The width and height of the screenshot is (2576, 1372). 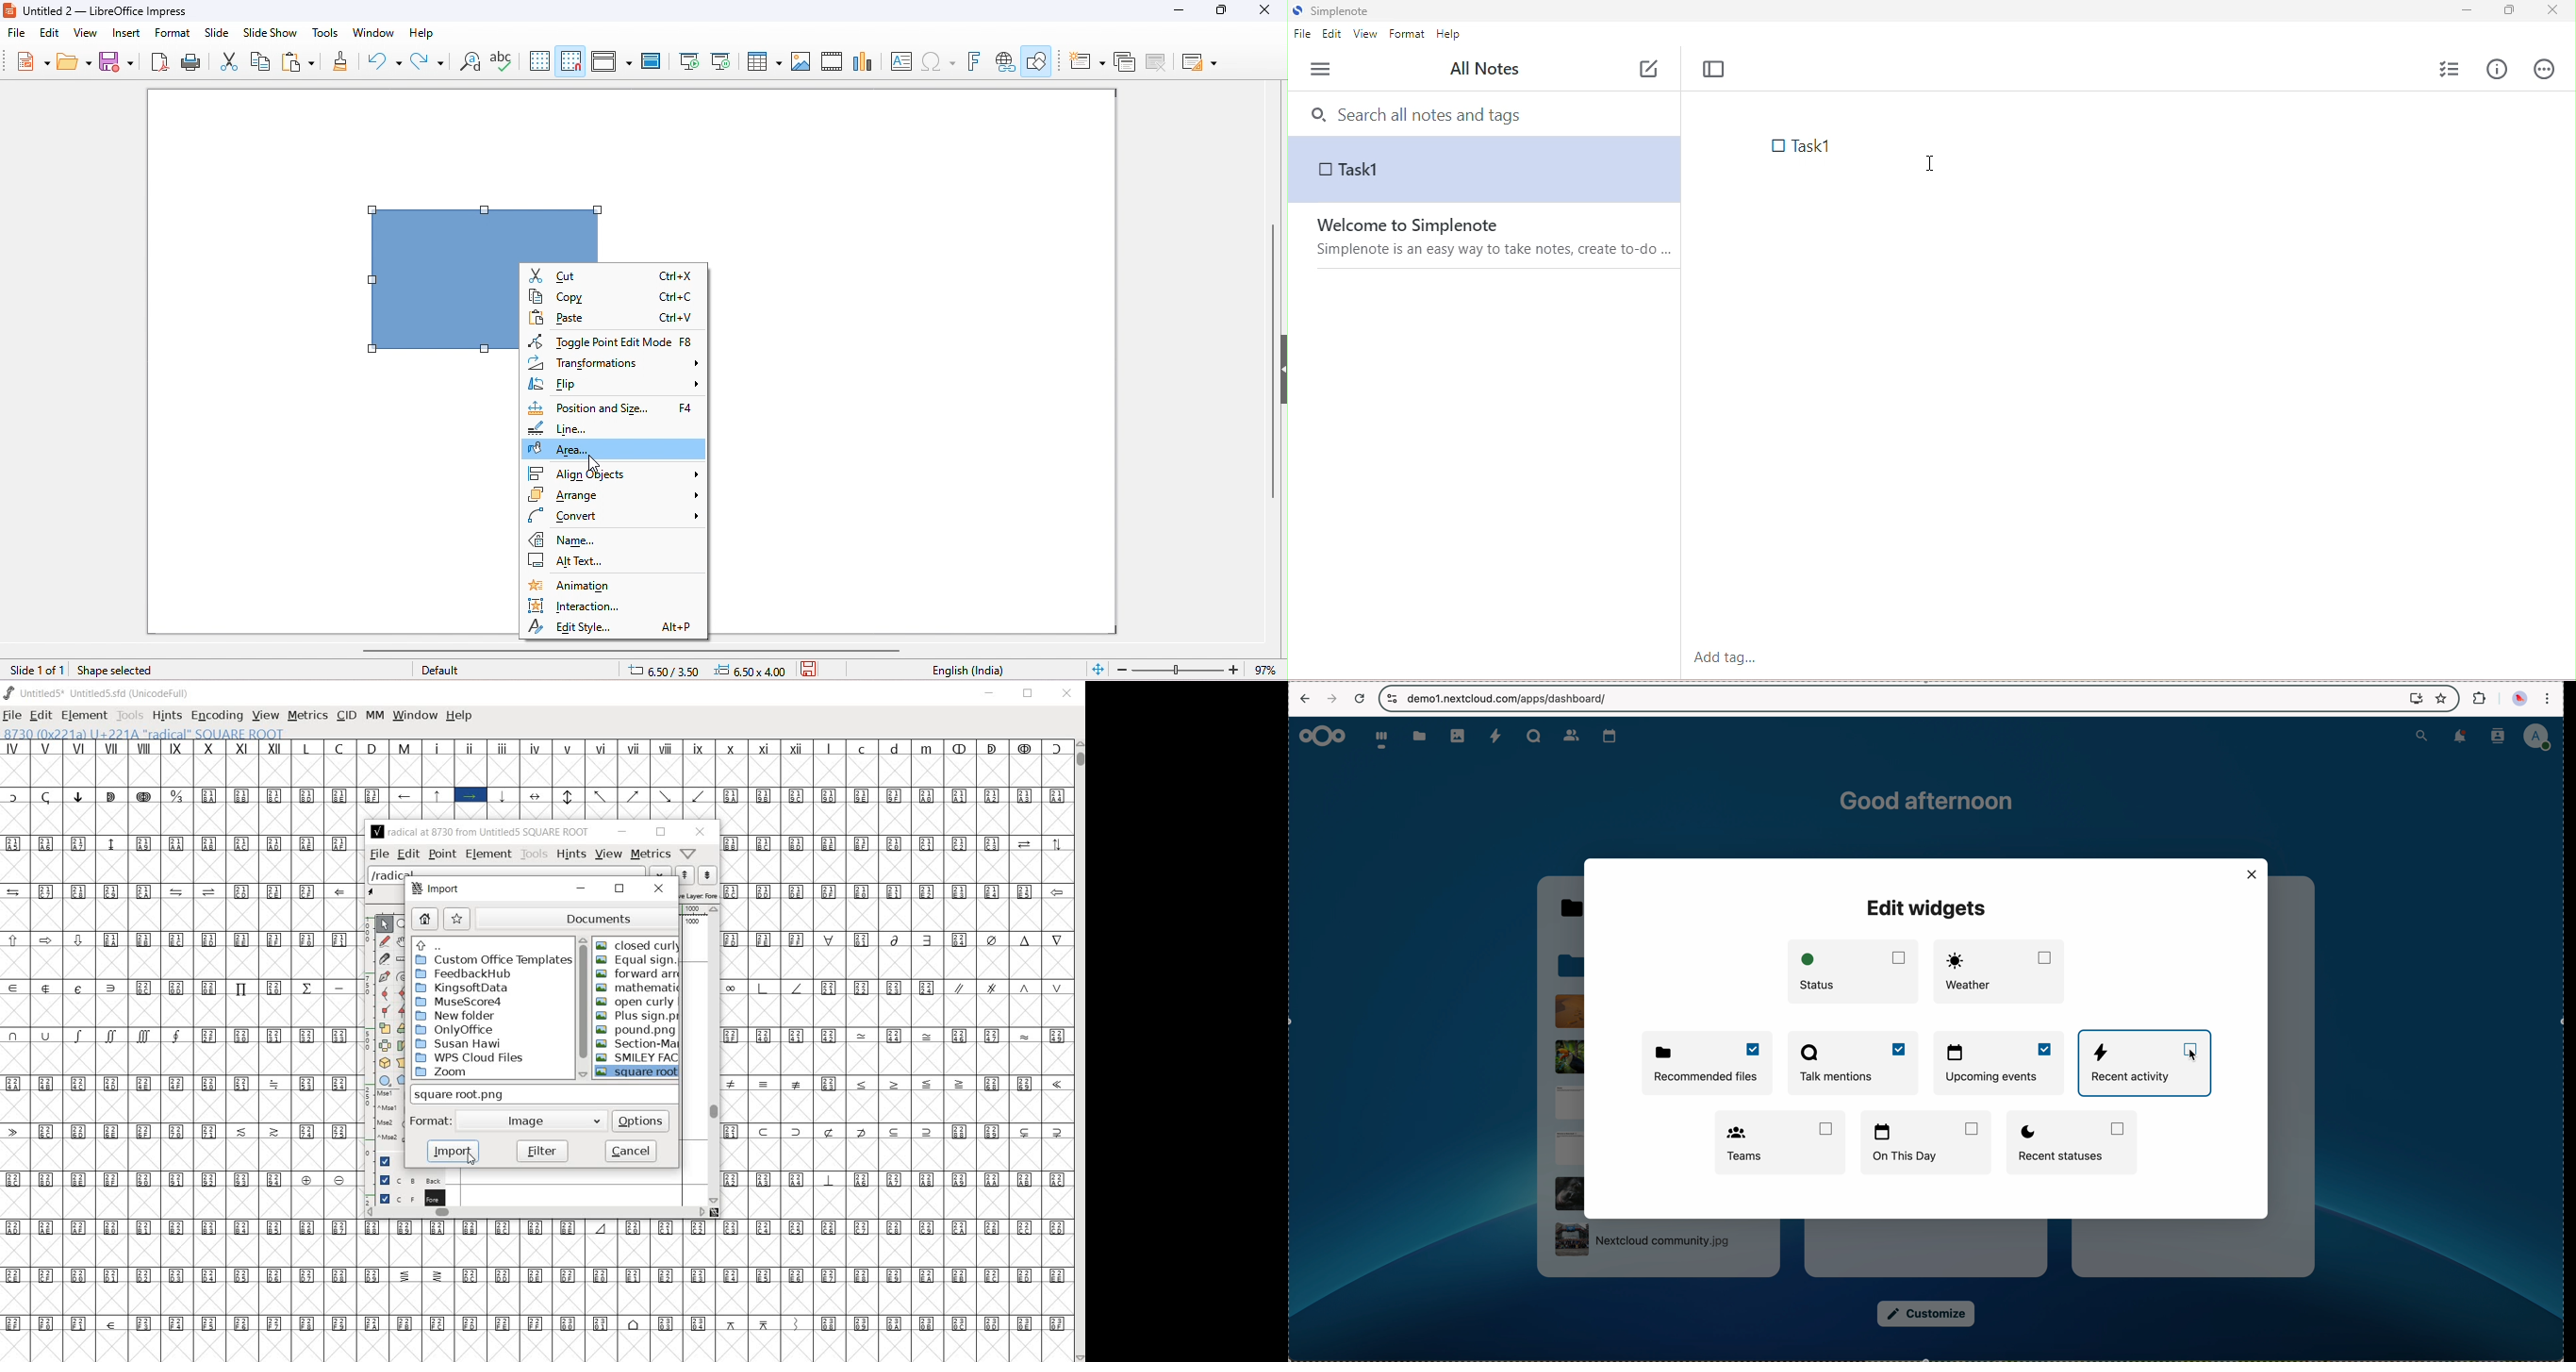 What do you see at coordinates (616, 540) in the screenshot?
I see `name` at bounding box center [616, 540].